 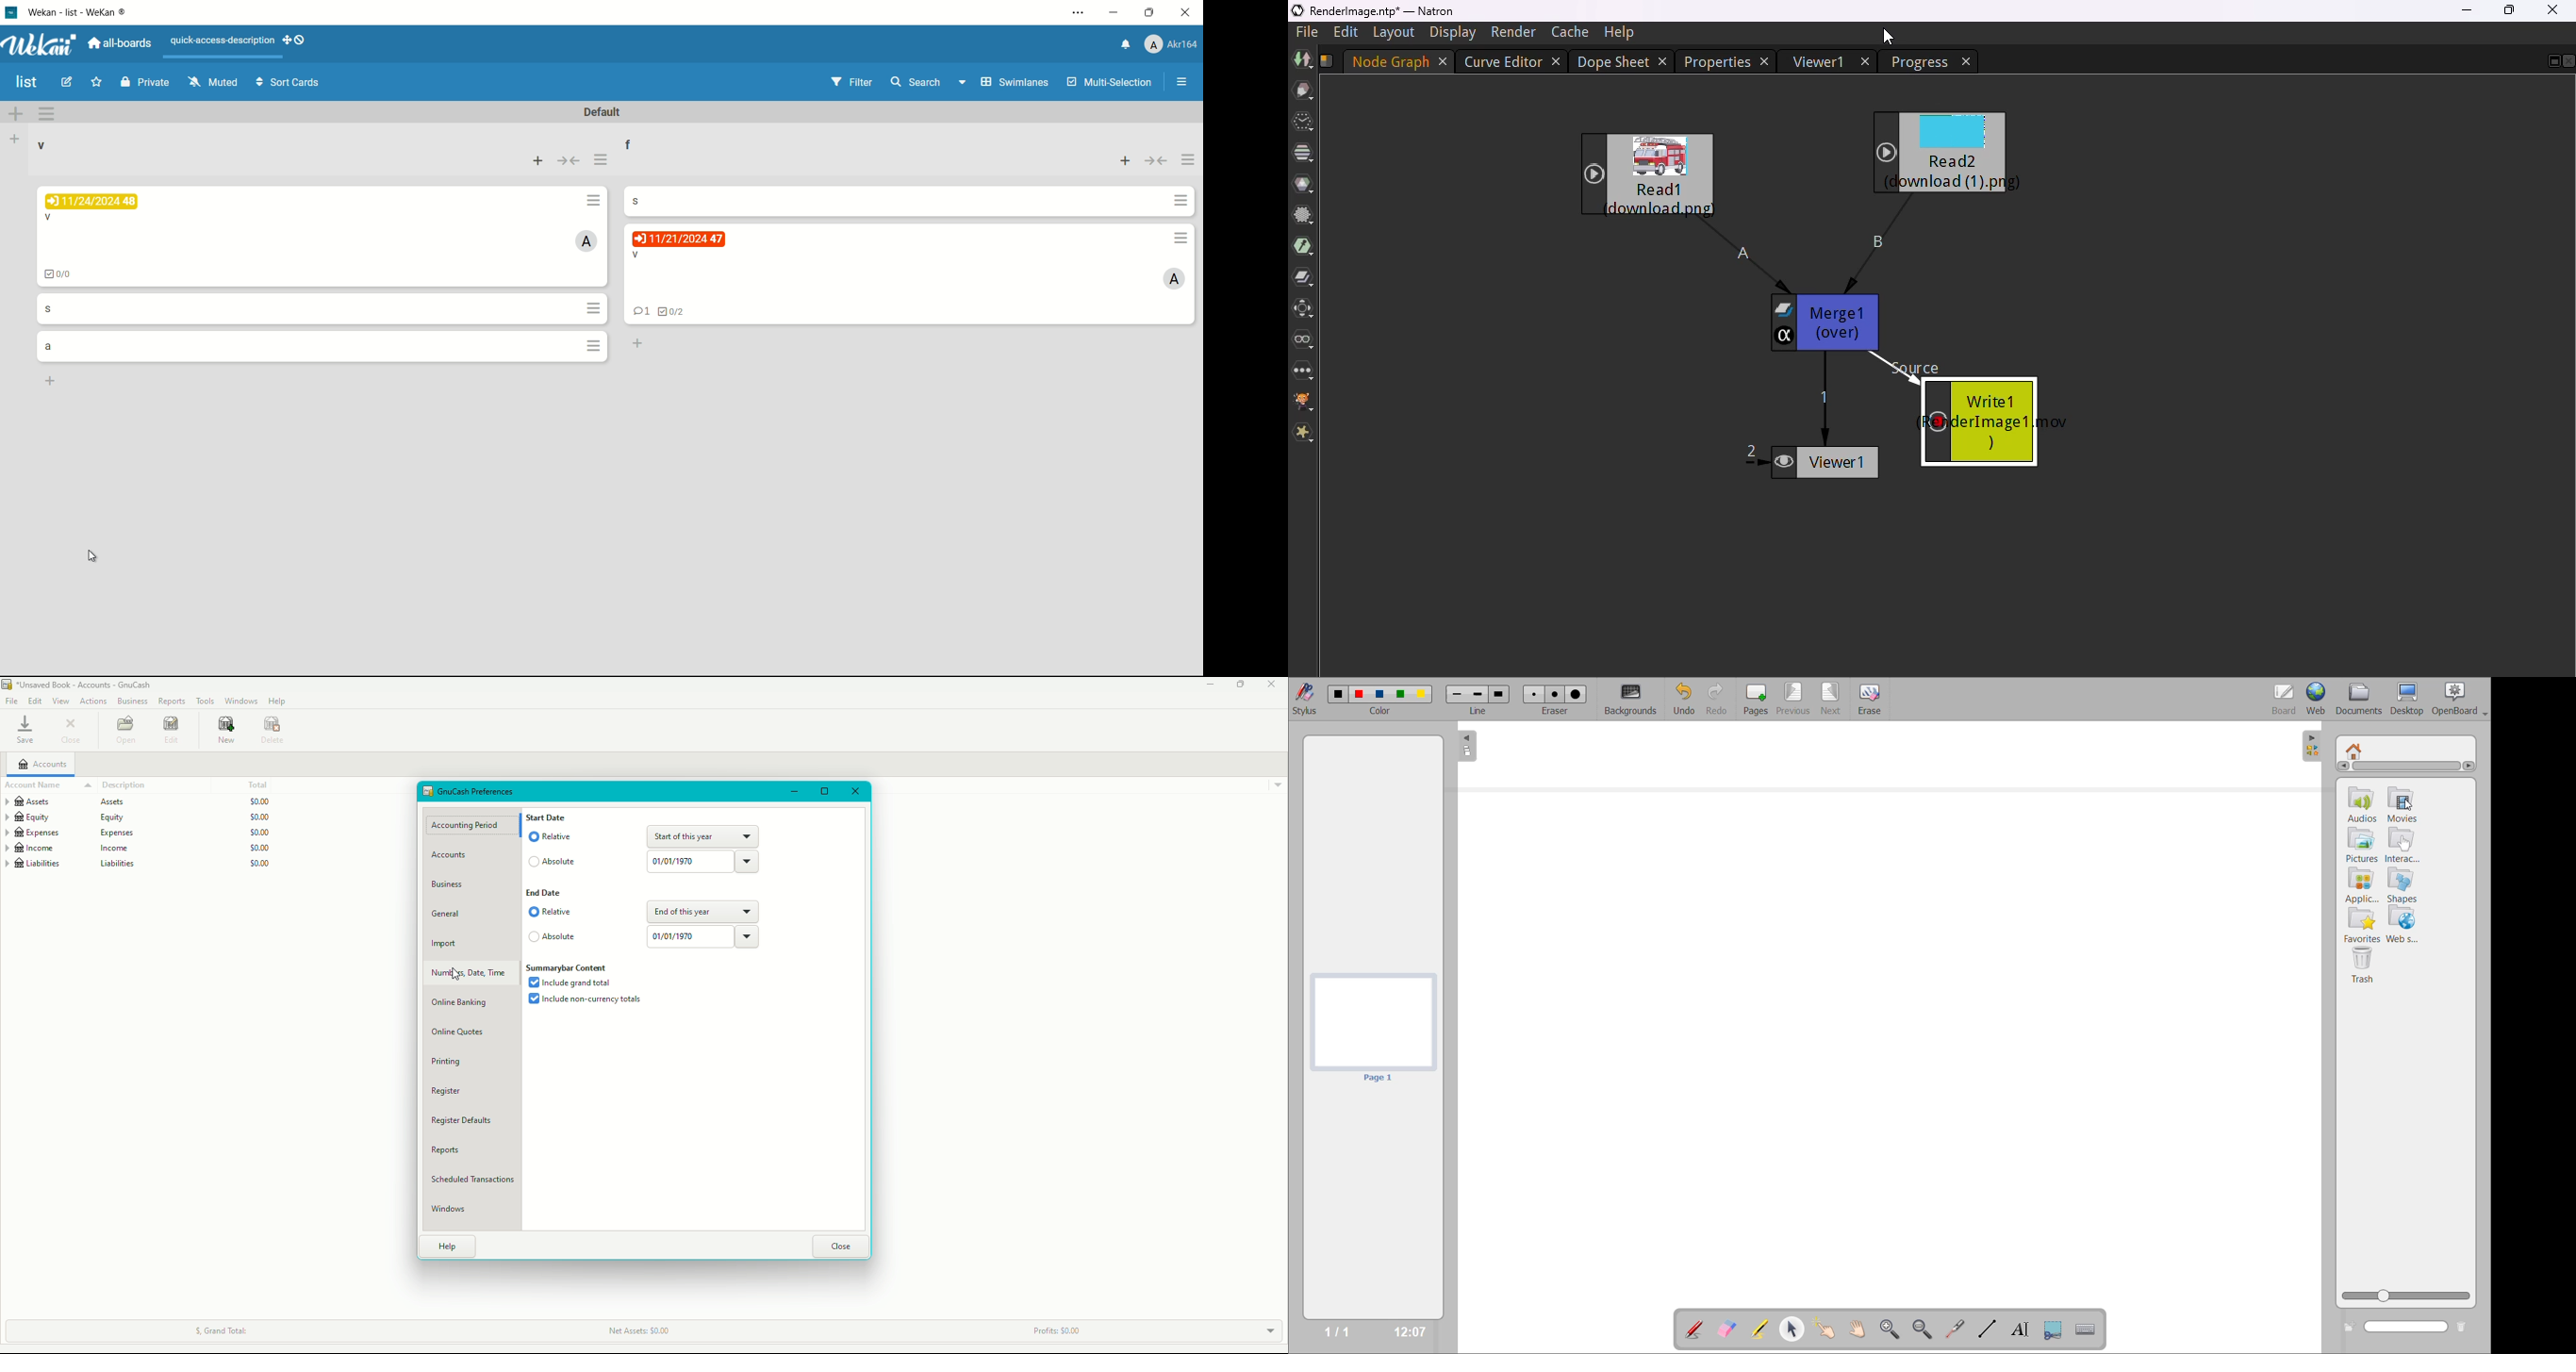 What do you see at coordinates (702, 837) in the screenshot?
I see `Start of this year` at bounding box center [702, 837].